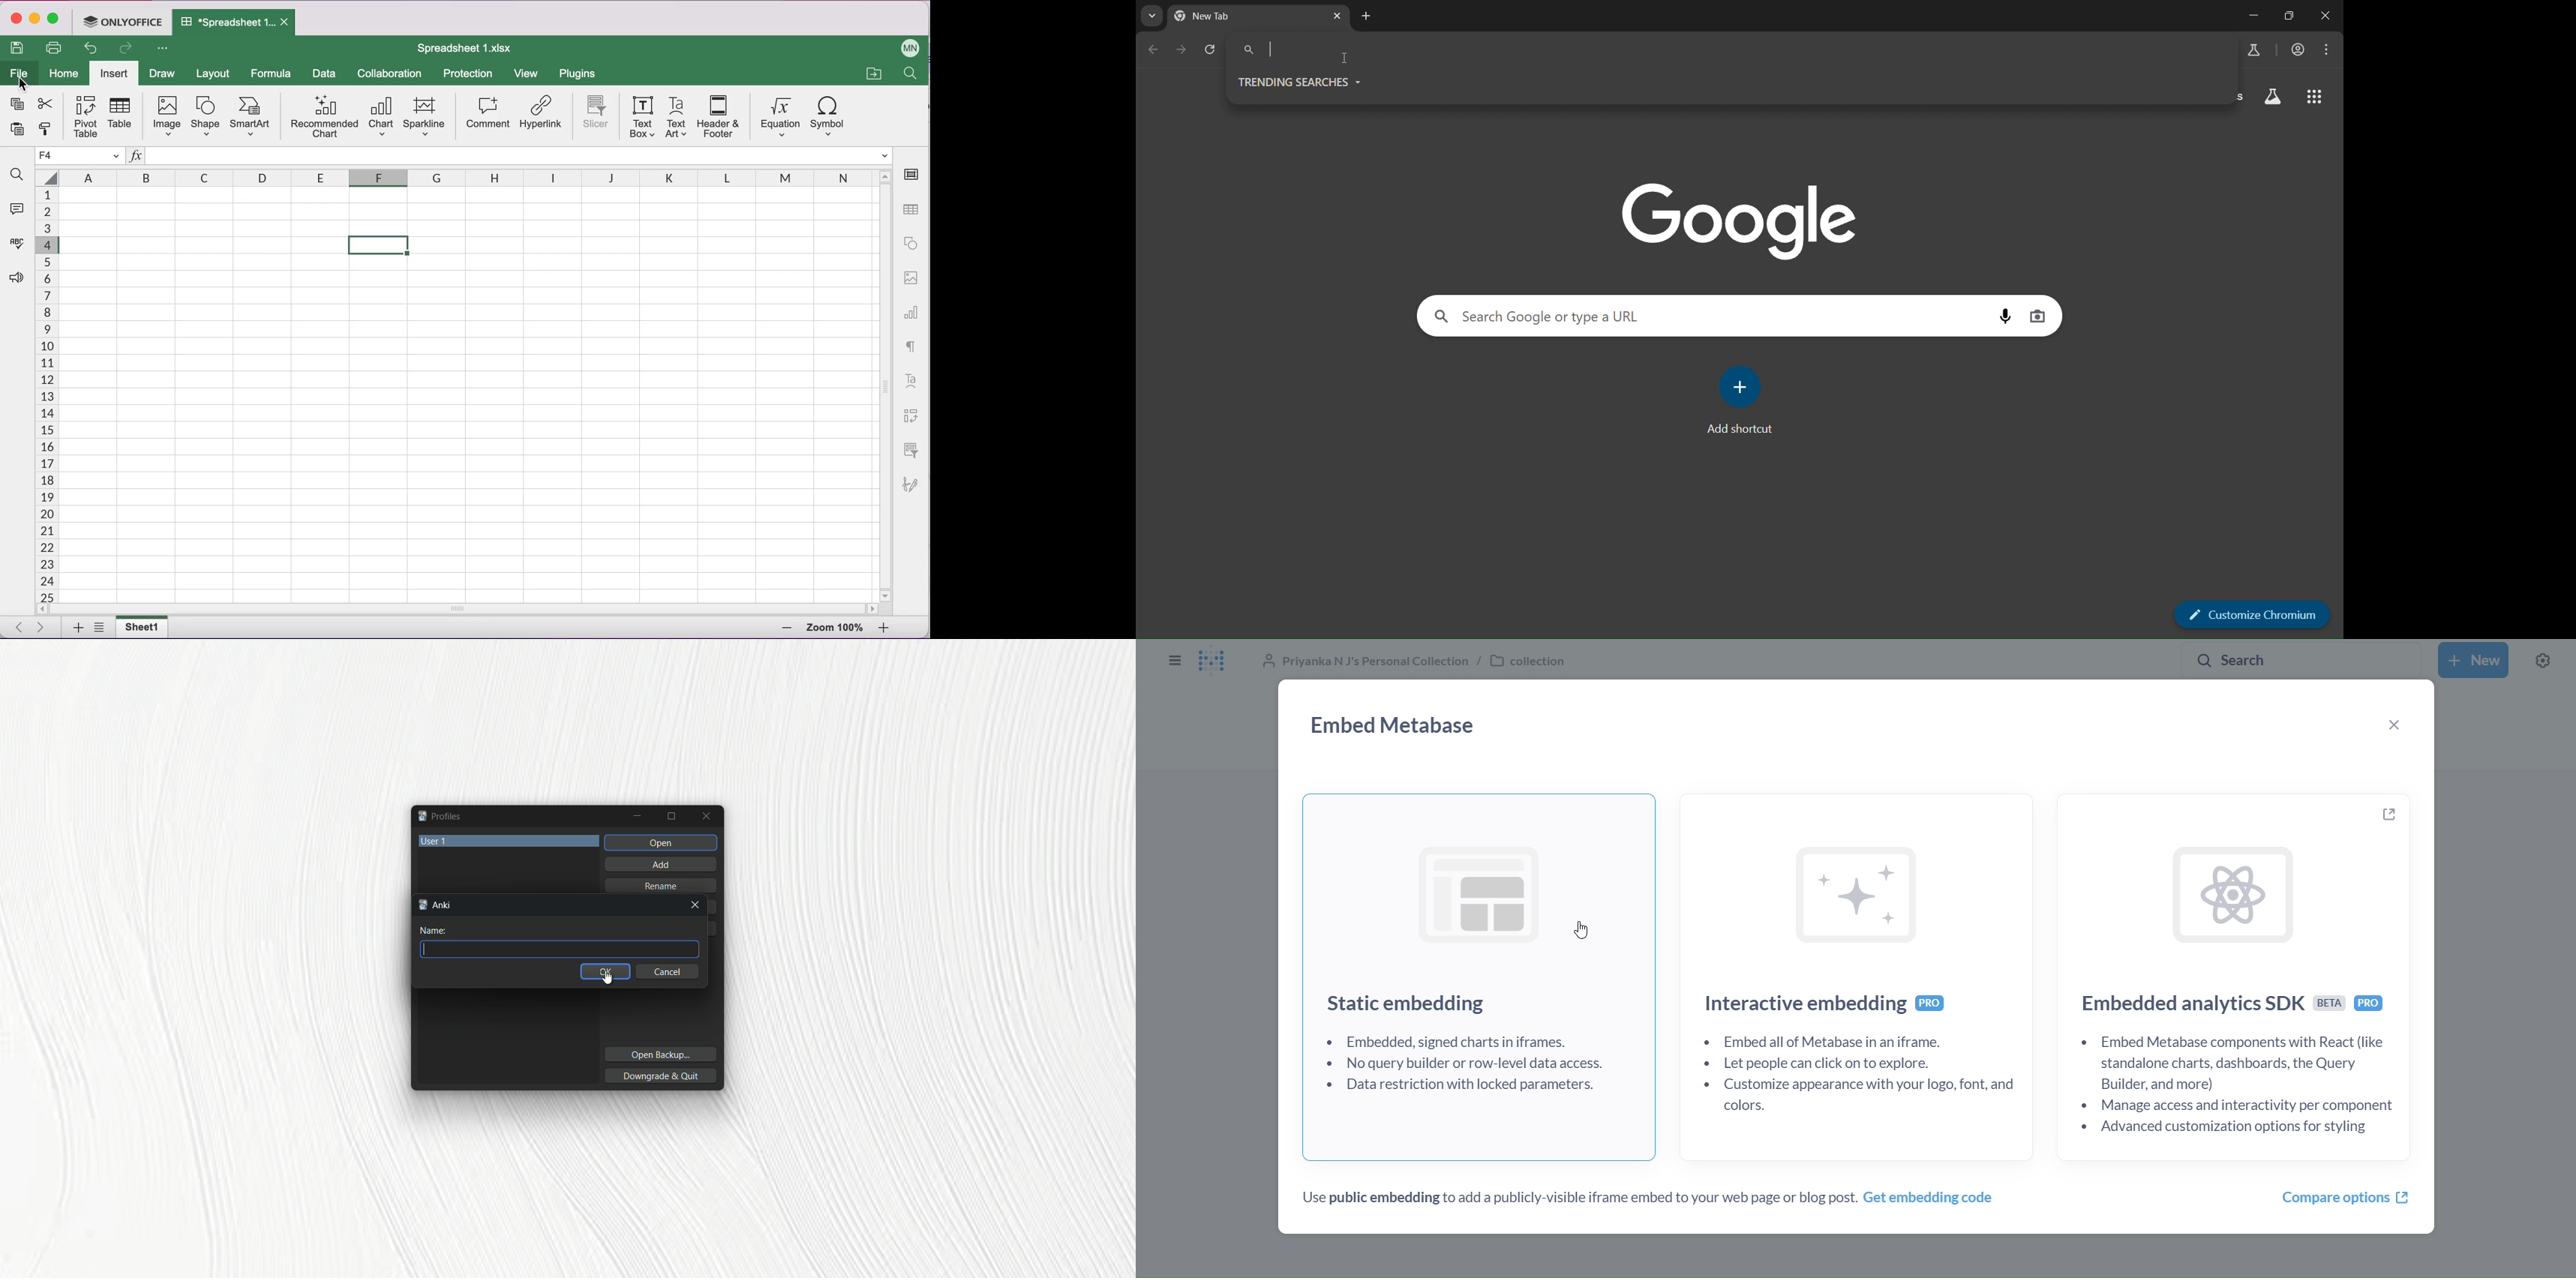 The width and height of the screenshot is (2576, 1288). Describe the element at coordinates (708, 816) in the screenshot. I see `Close window` at that location.